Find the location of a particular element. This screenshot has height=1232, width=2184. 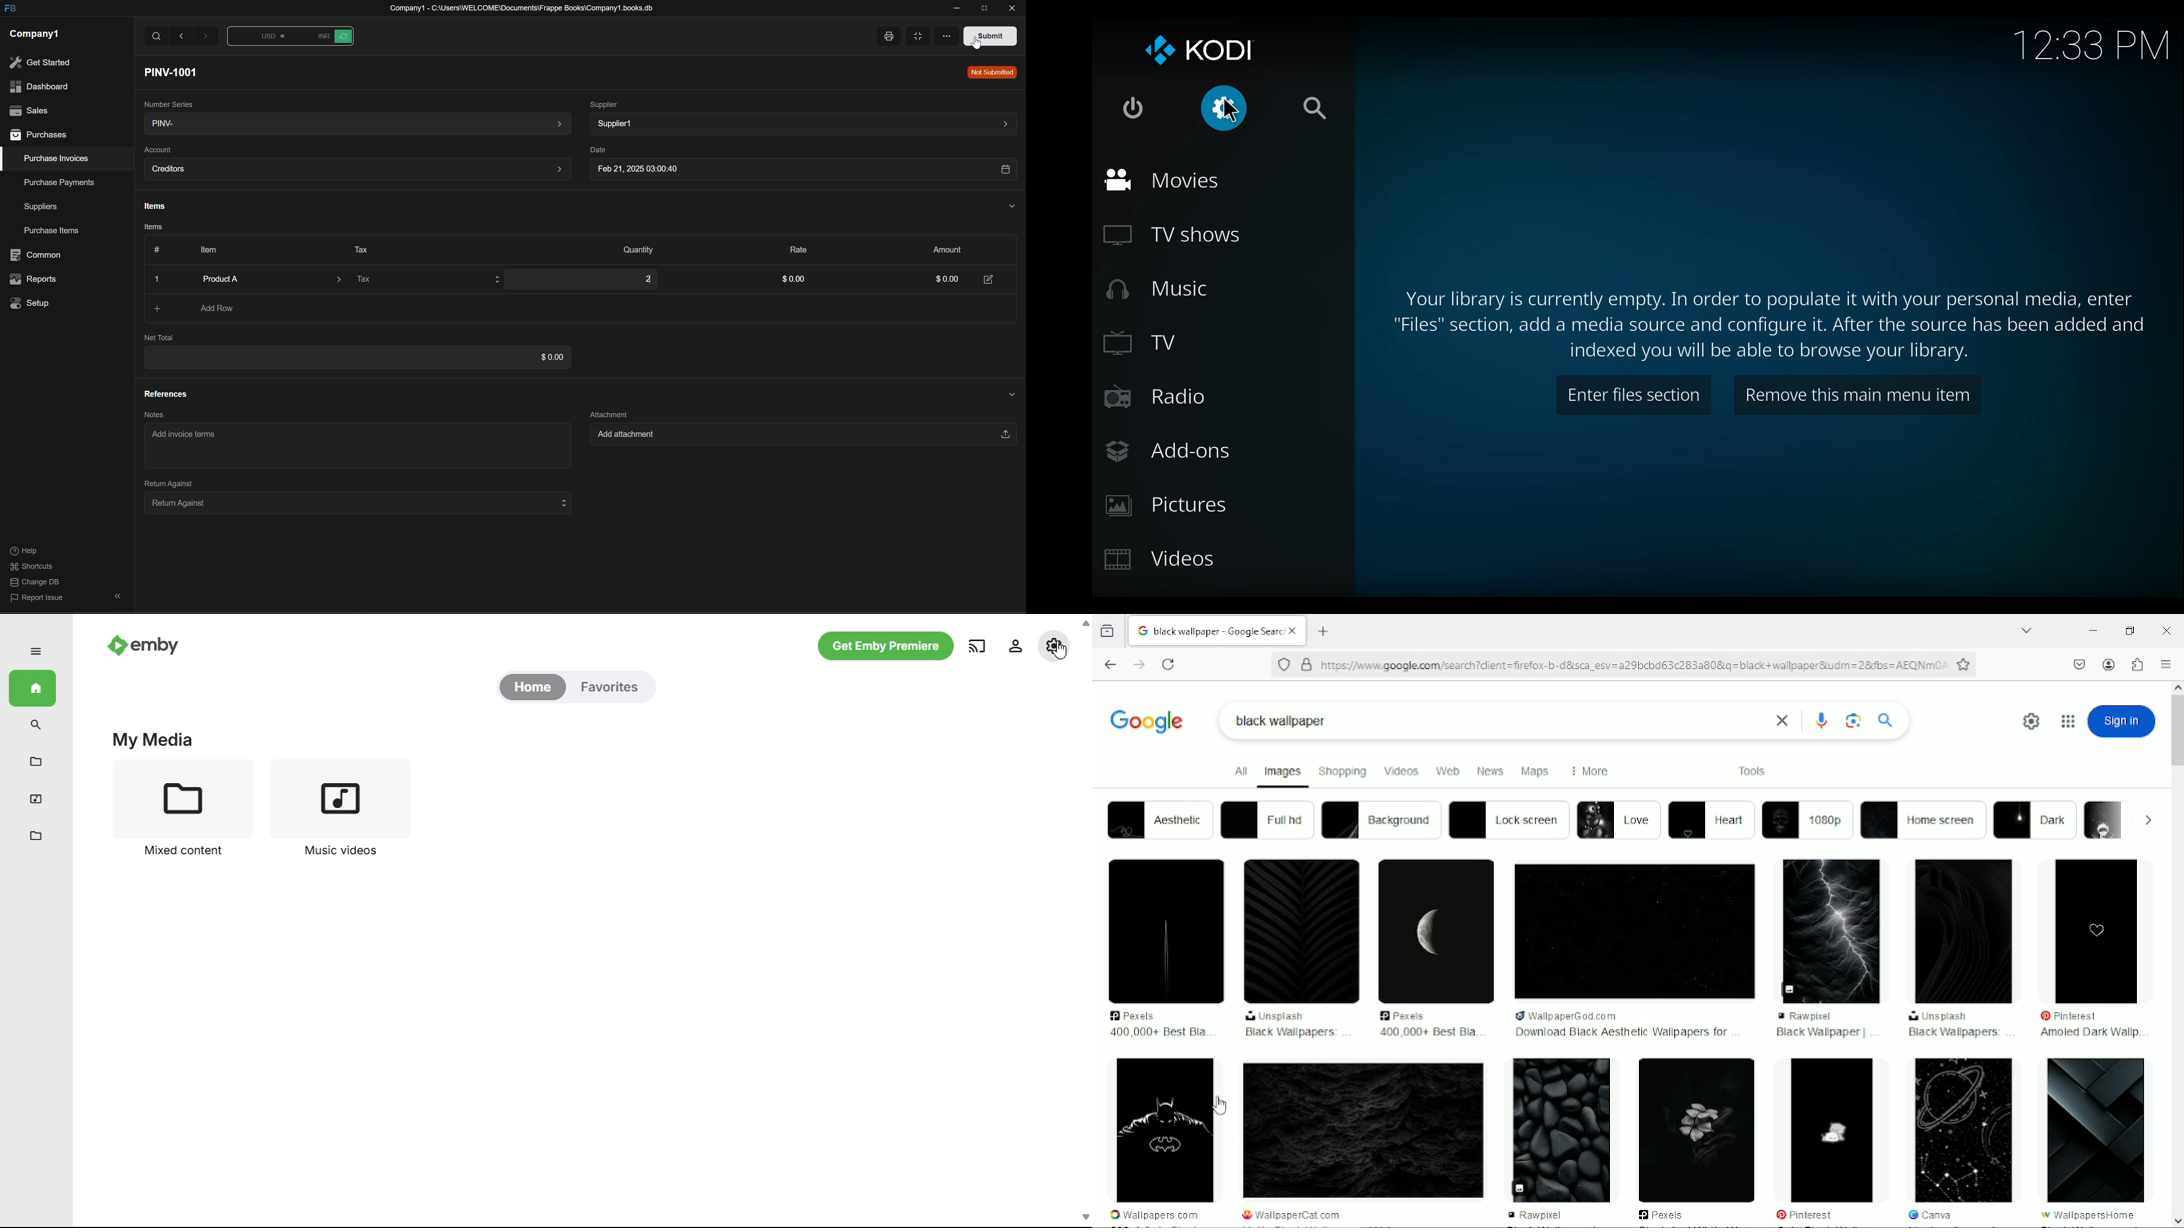

TV is located at coordinates (1141, 343).